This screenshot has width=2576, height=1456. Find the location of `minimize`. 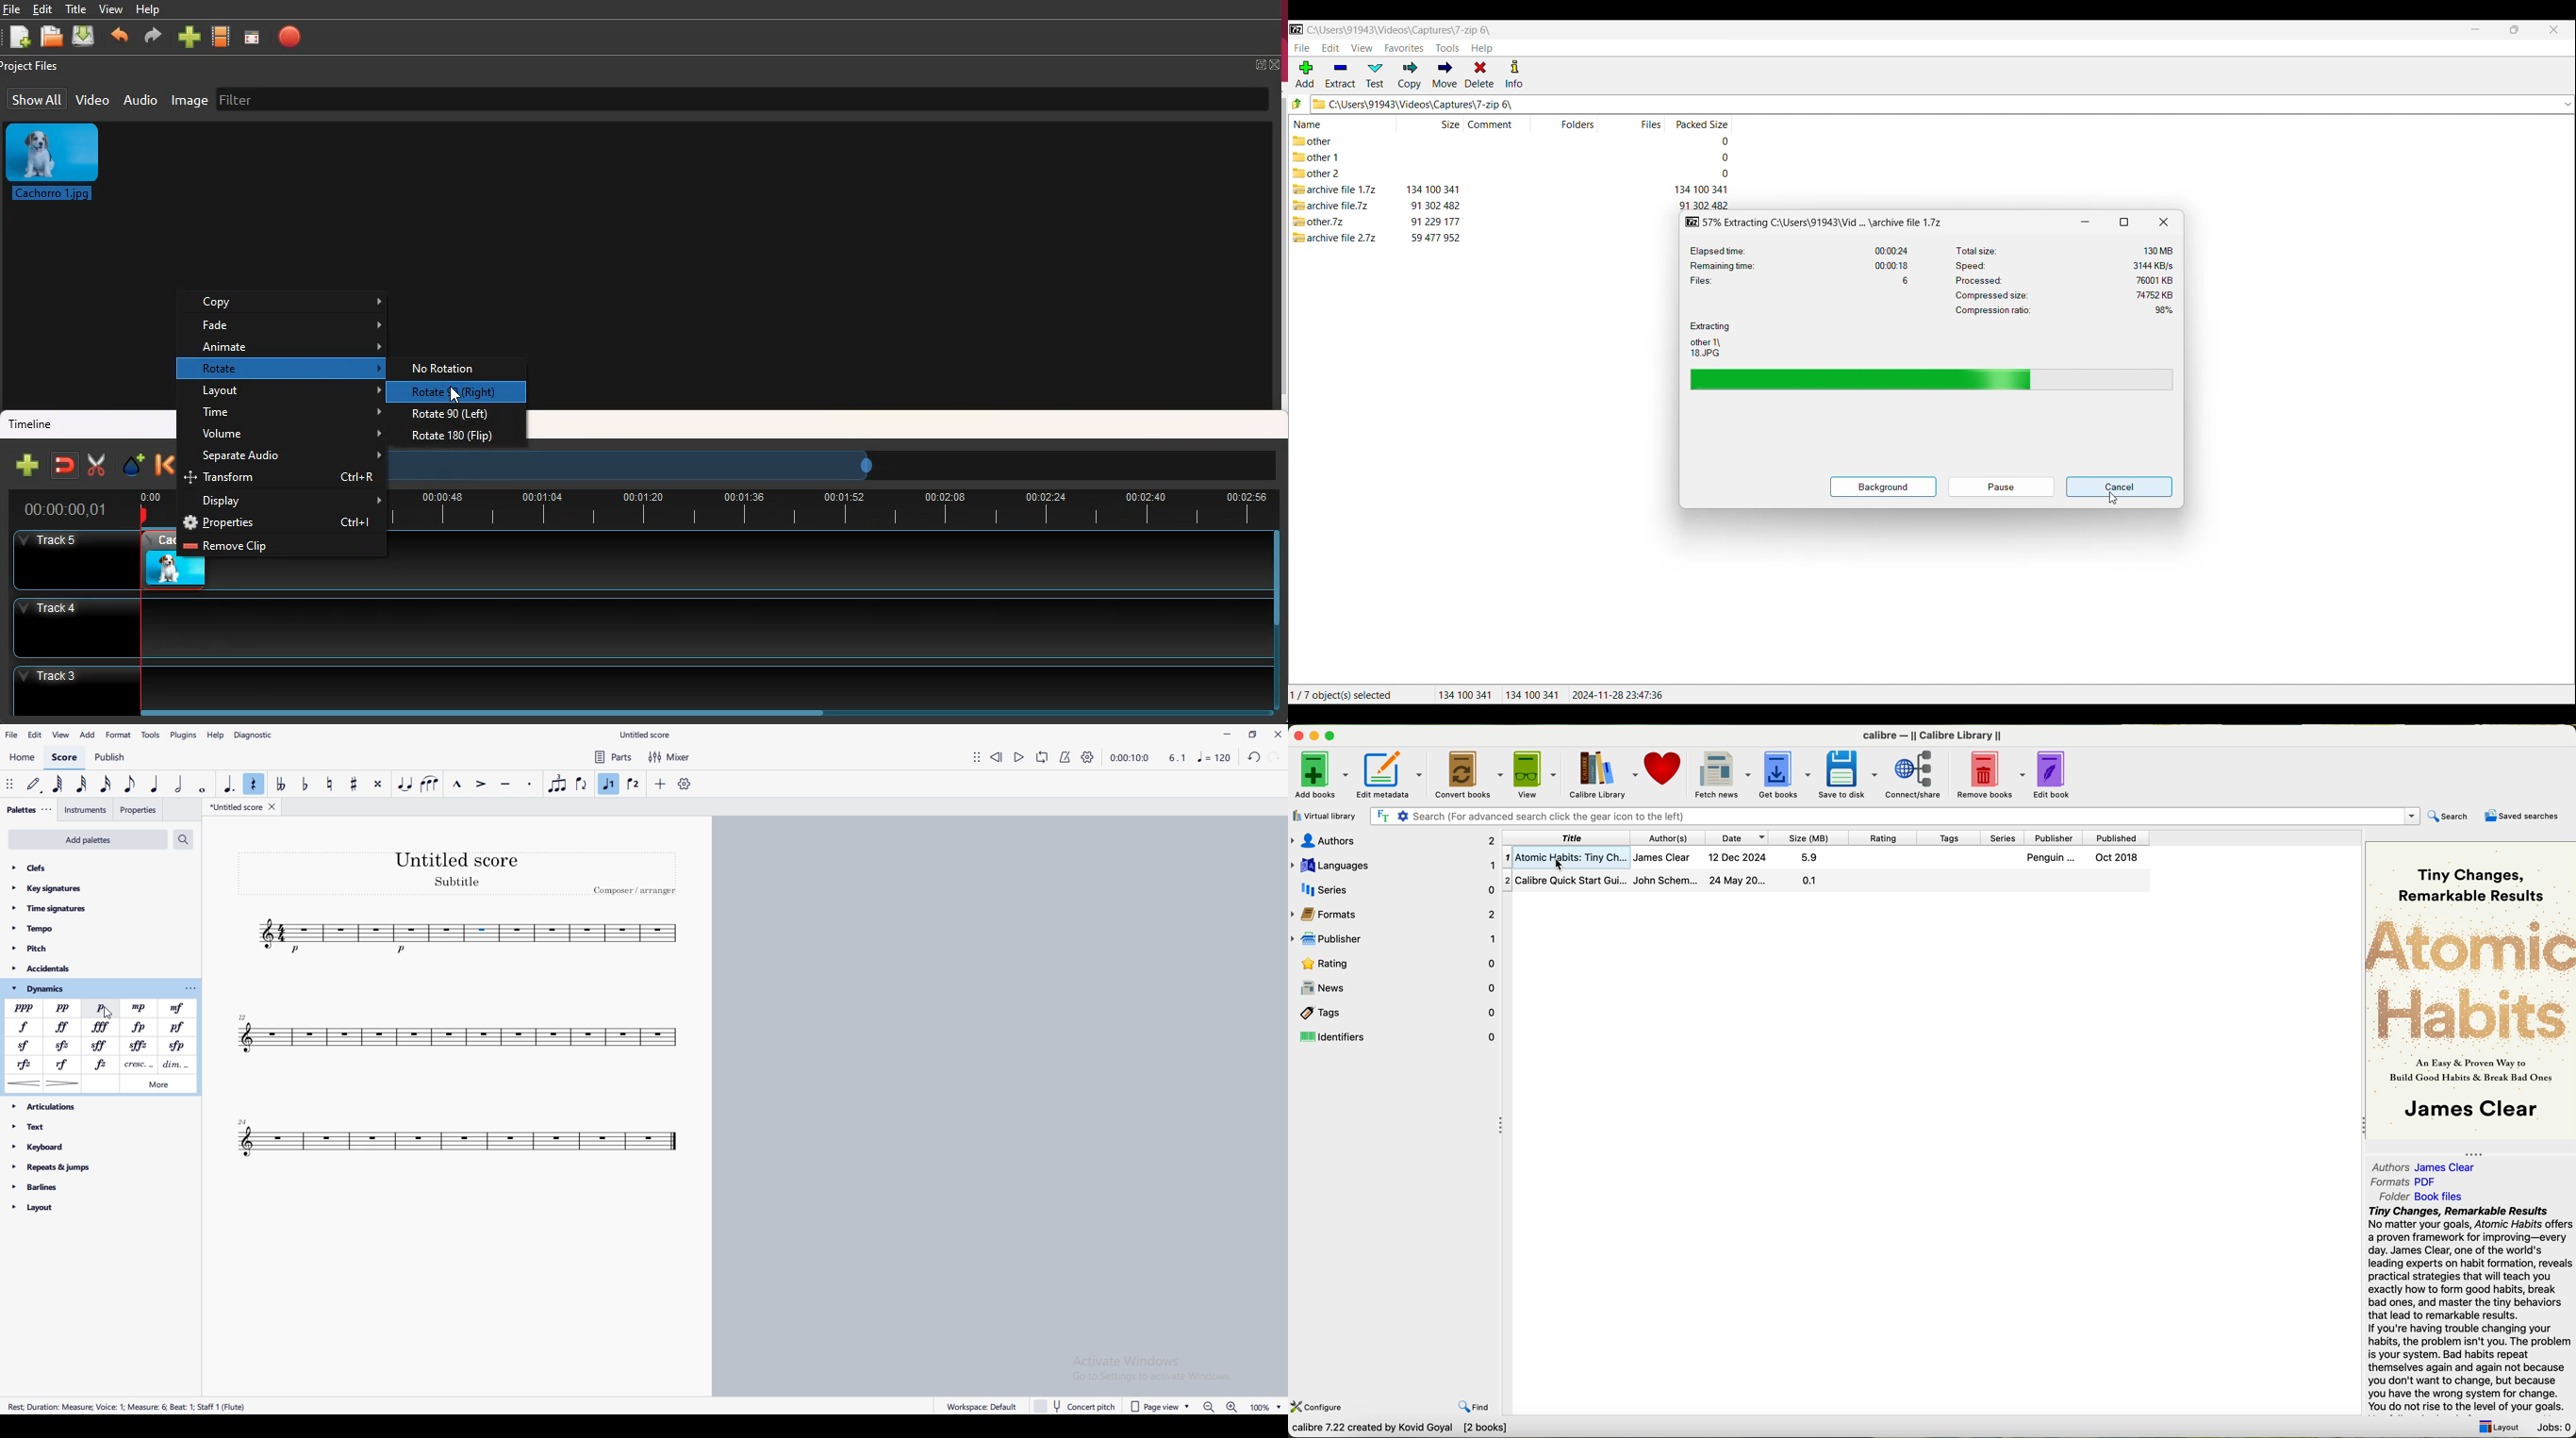

minimize is located at coordinates (1314, 734).